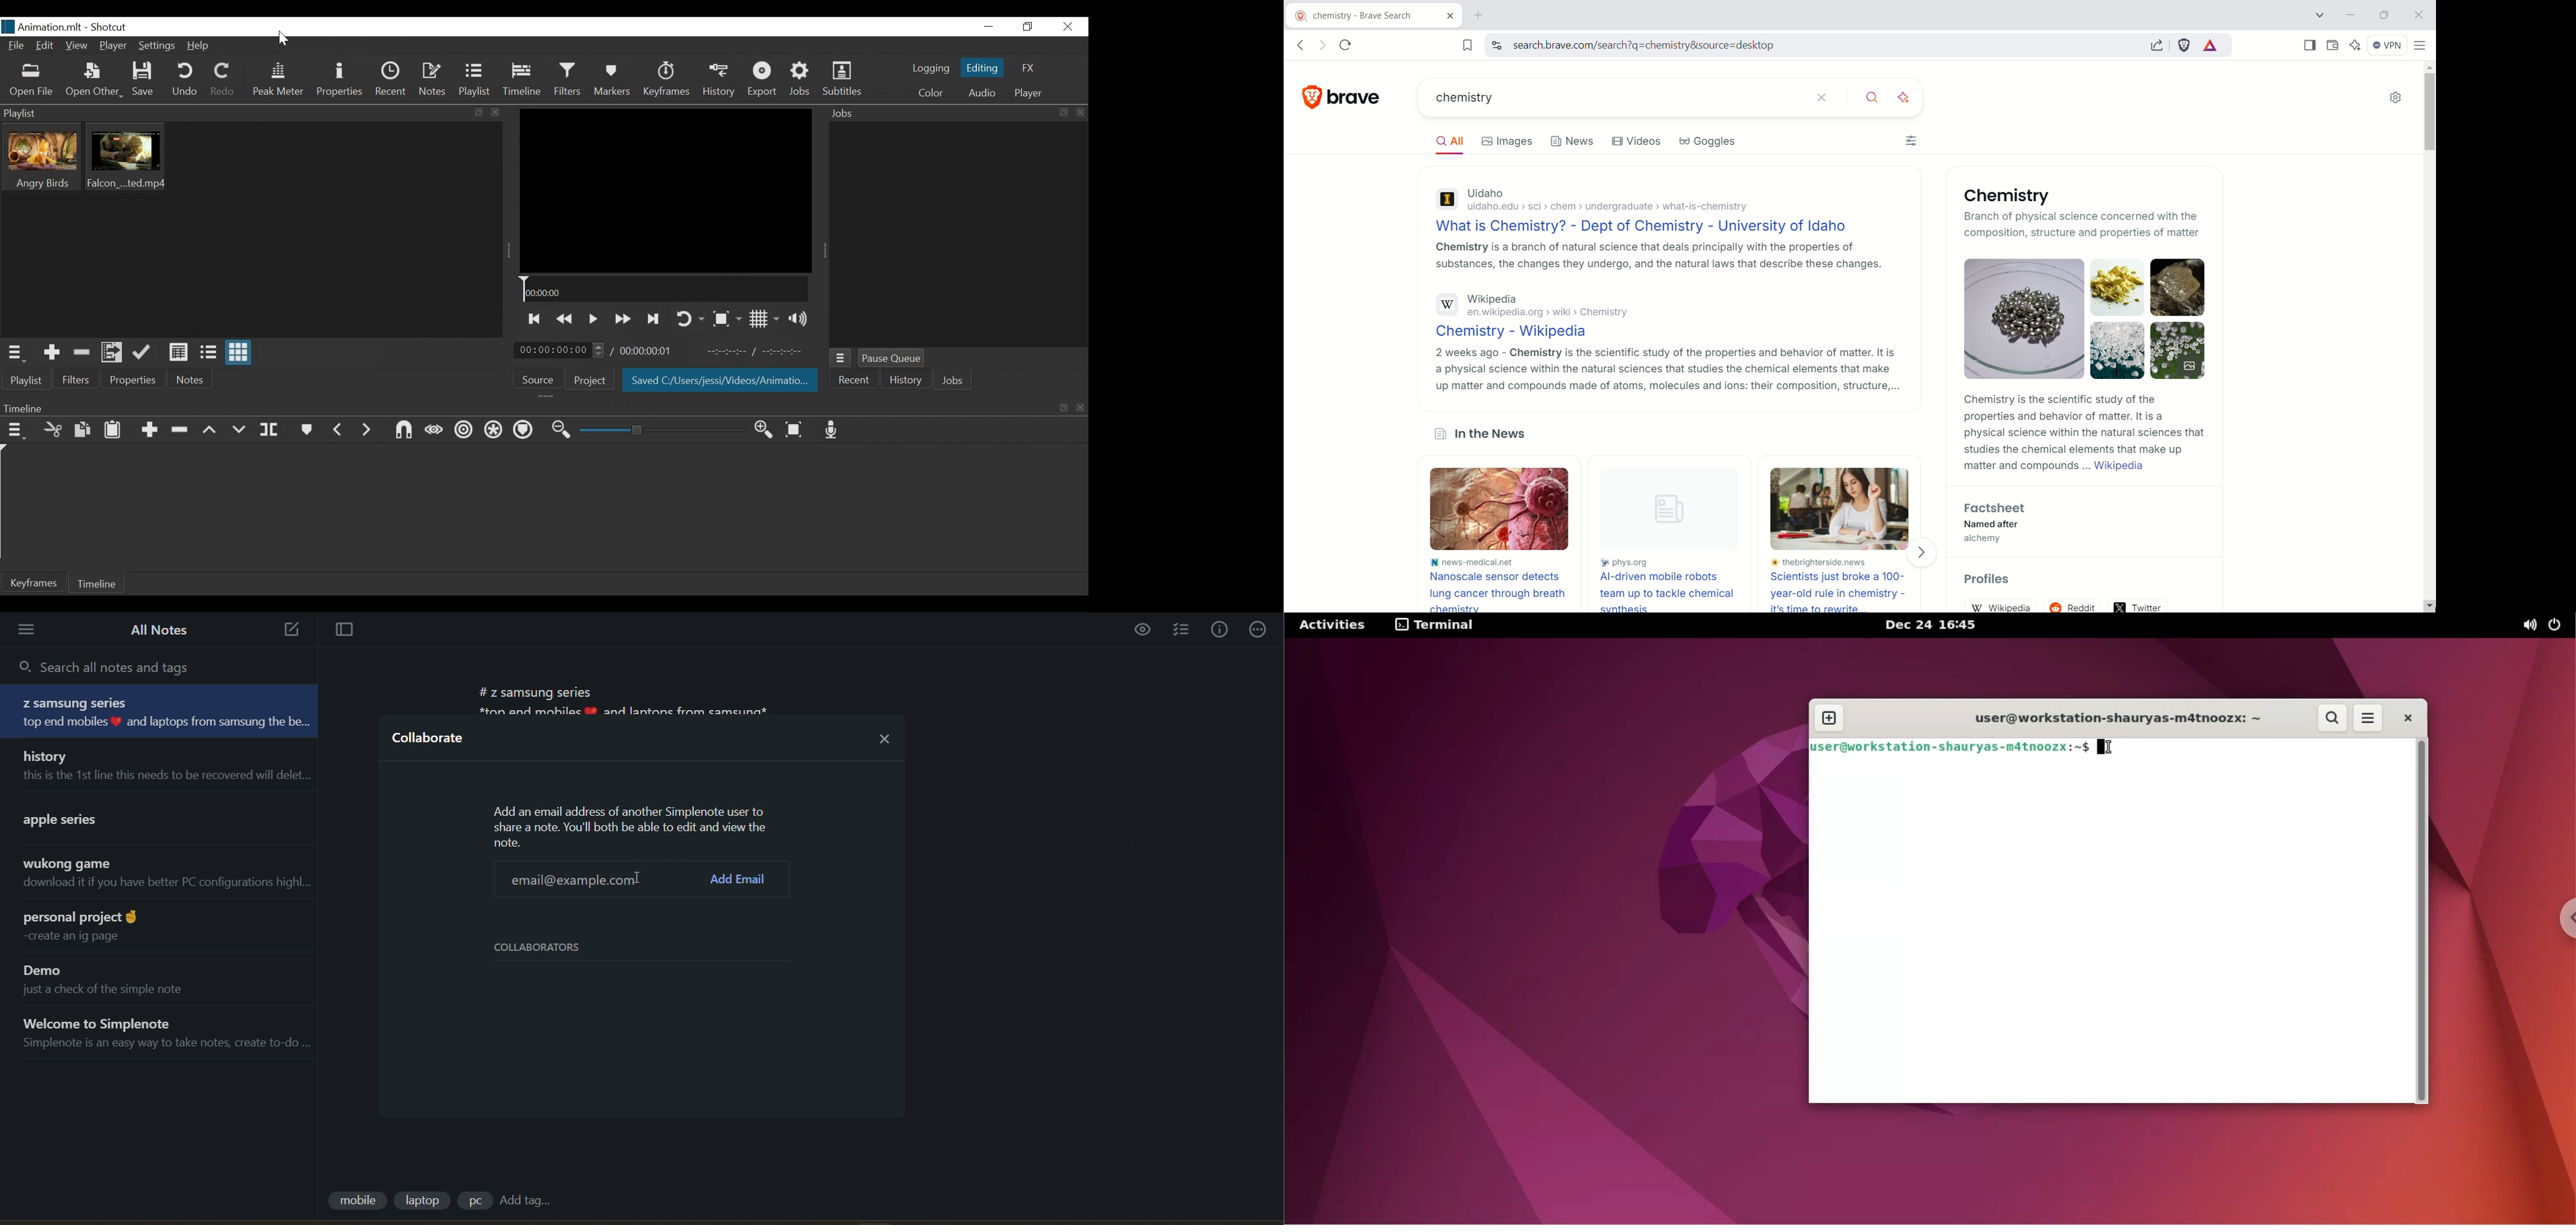 The width and height of the screenshot is (2576, 1232). I want to click on Zoom timeline in, so click(766, 430).